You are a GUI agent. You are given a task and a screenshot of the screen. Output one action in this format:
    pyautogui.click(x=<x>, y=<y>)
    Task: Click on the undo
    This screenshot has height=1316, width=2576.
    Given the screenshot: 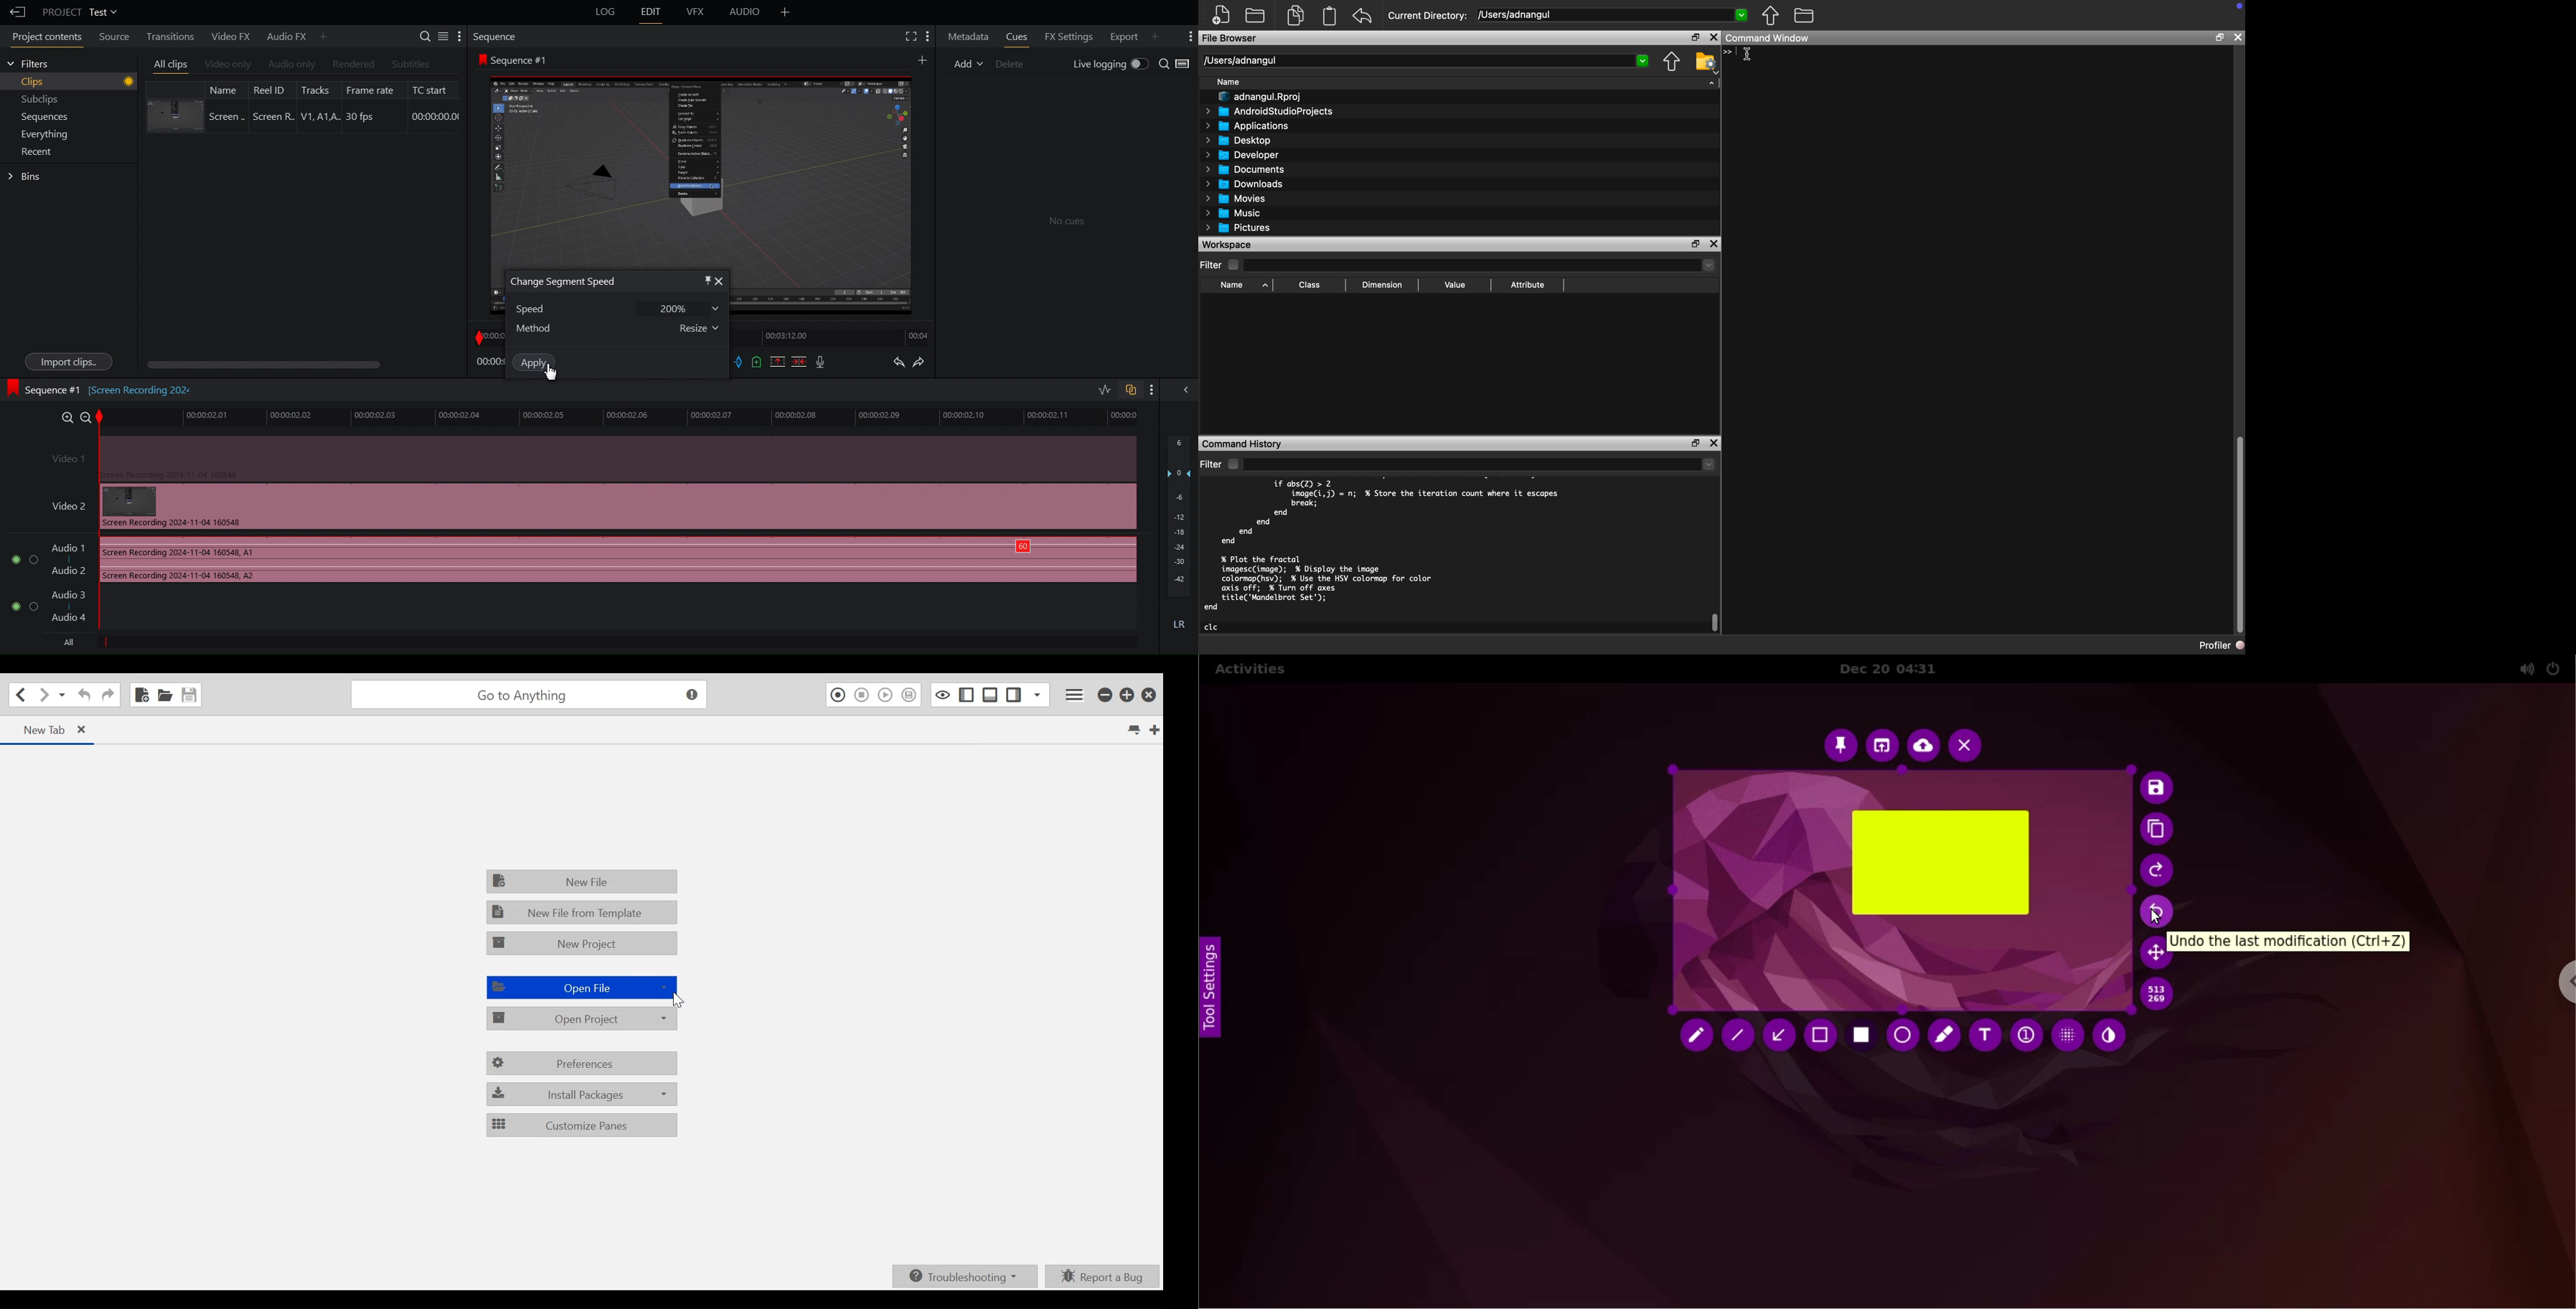 What is the action you would take?
    pyautogui.click(x=2158, y=911)
    